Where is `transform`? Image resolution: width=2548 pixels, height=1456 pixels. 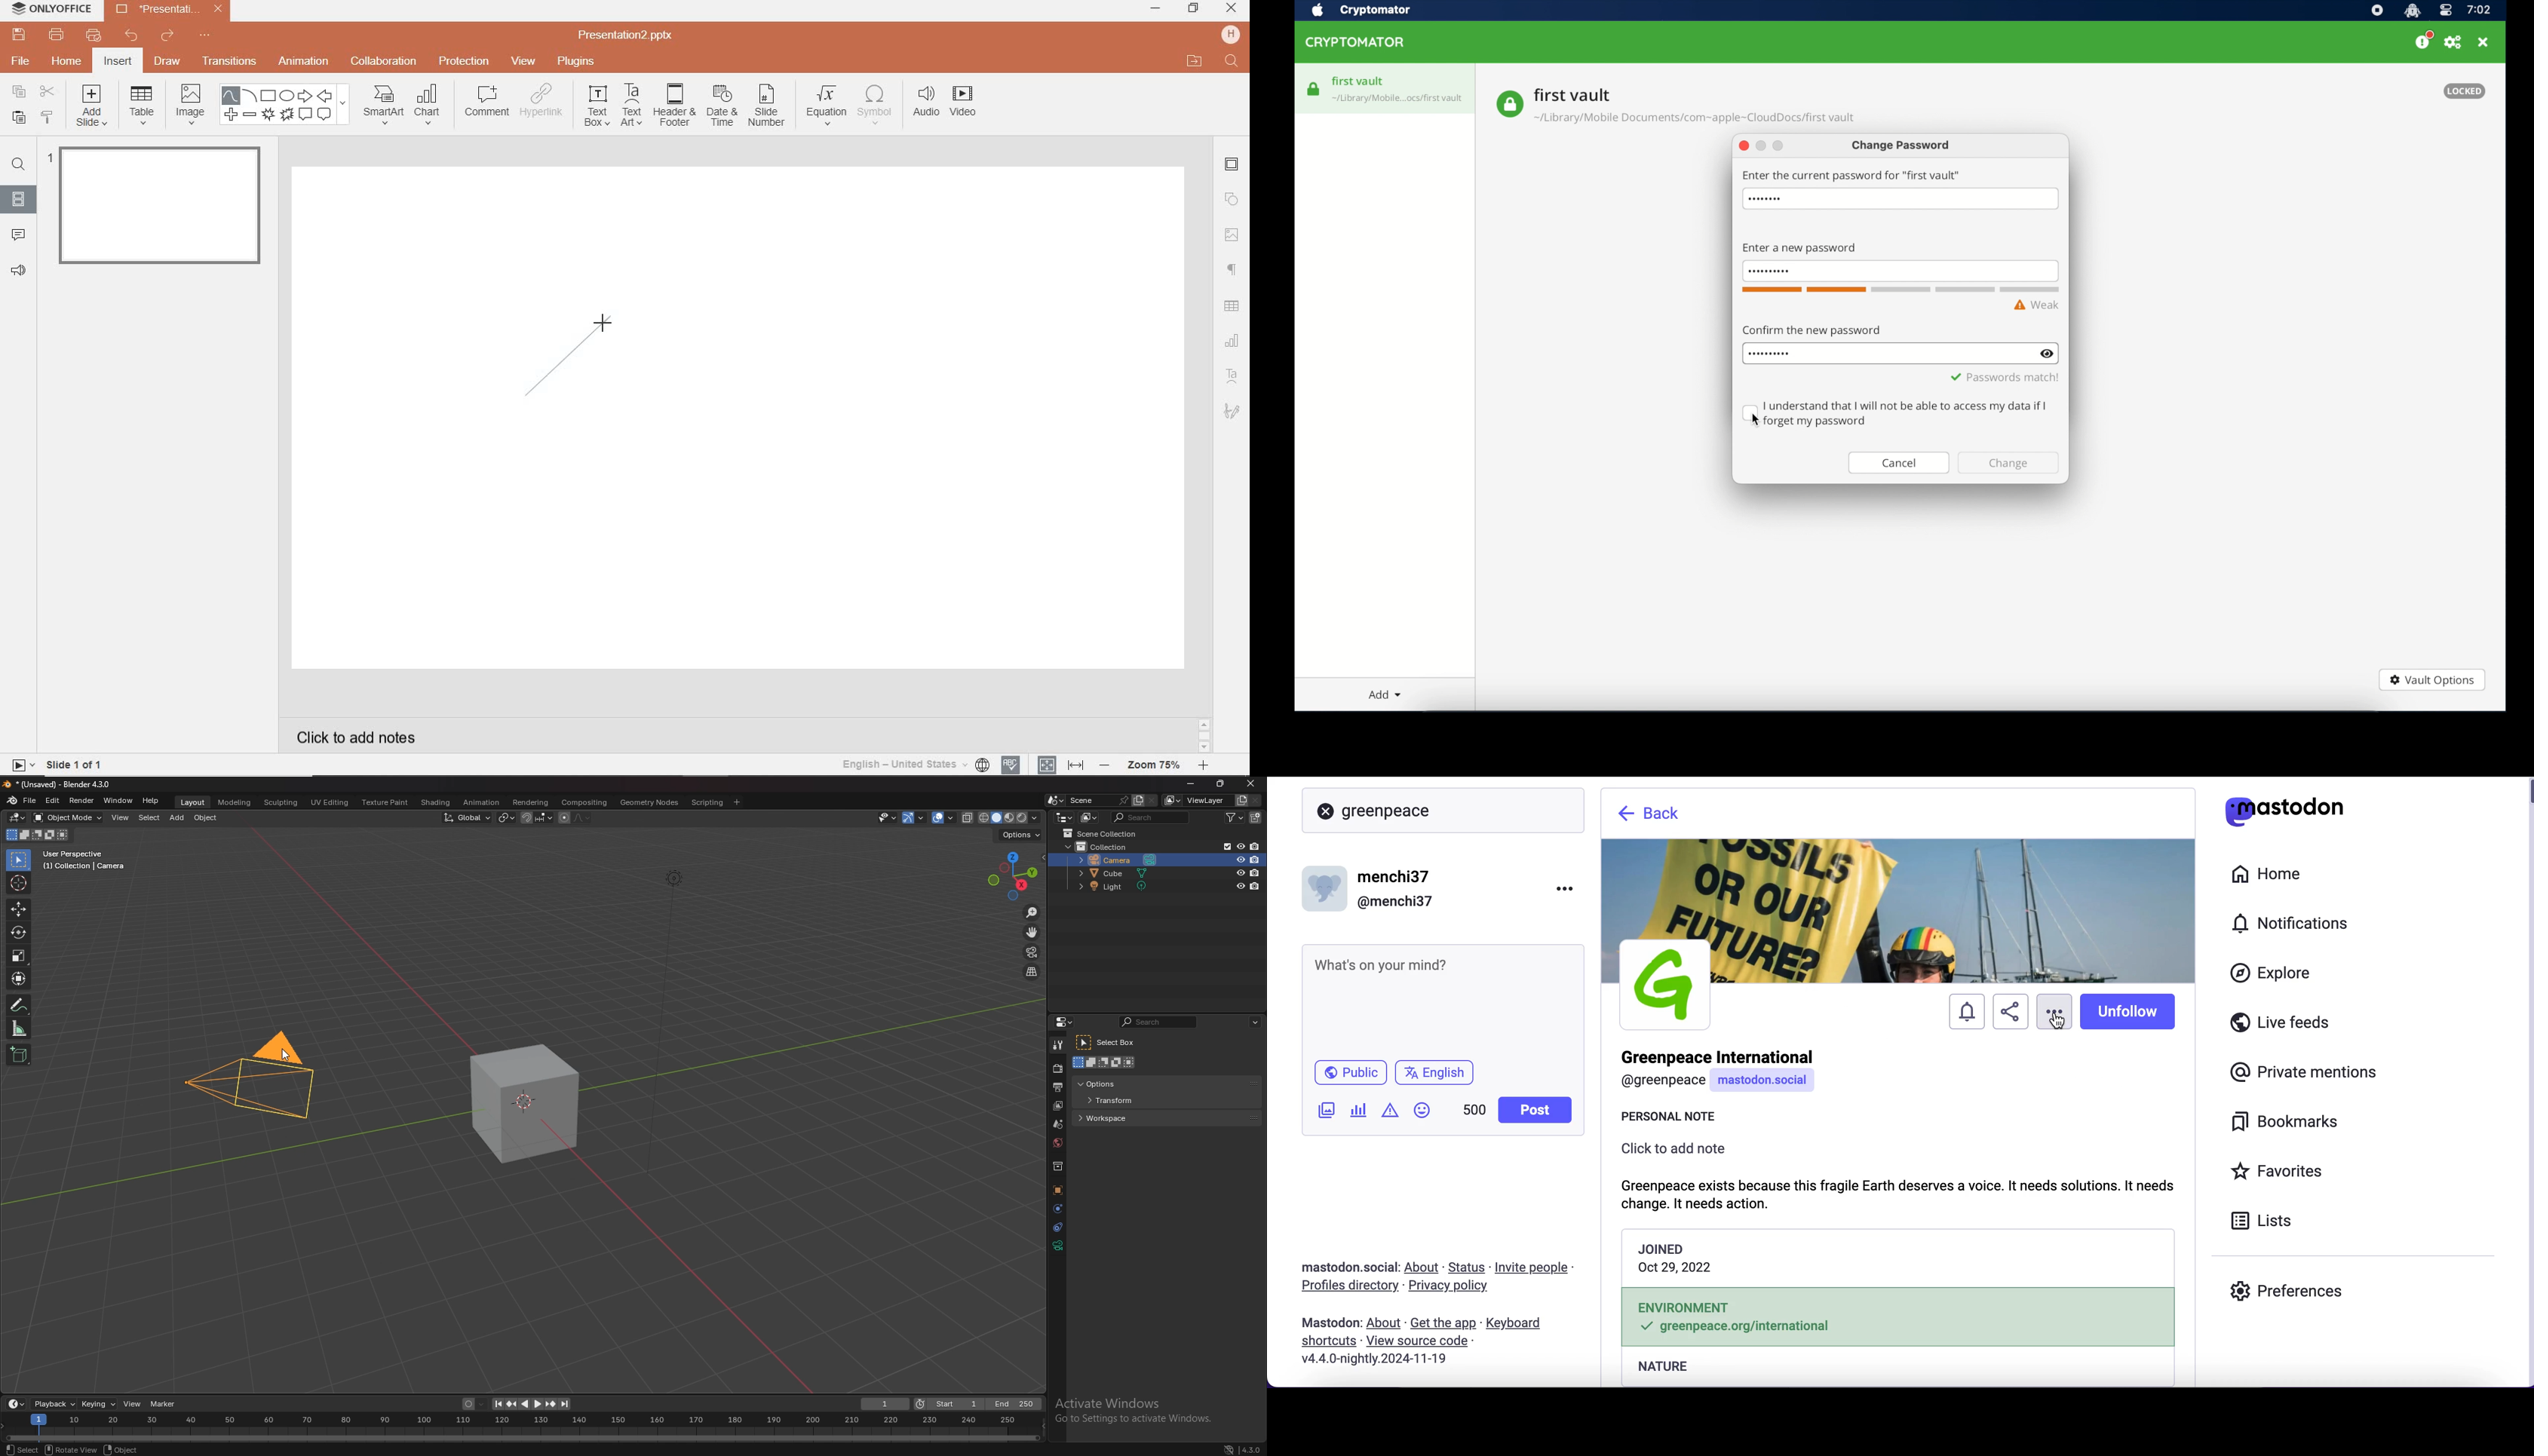 transform is located at coordinates (18, 977).